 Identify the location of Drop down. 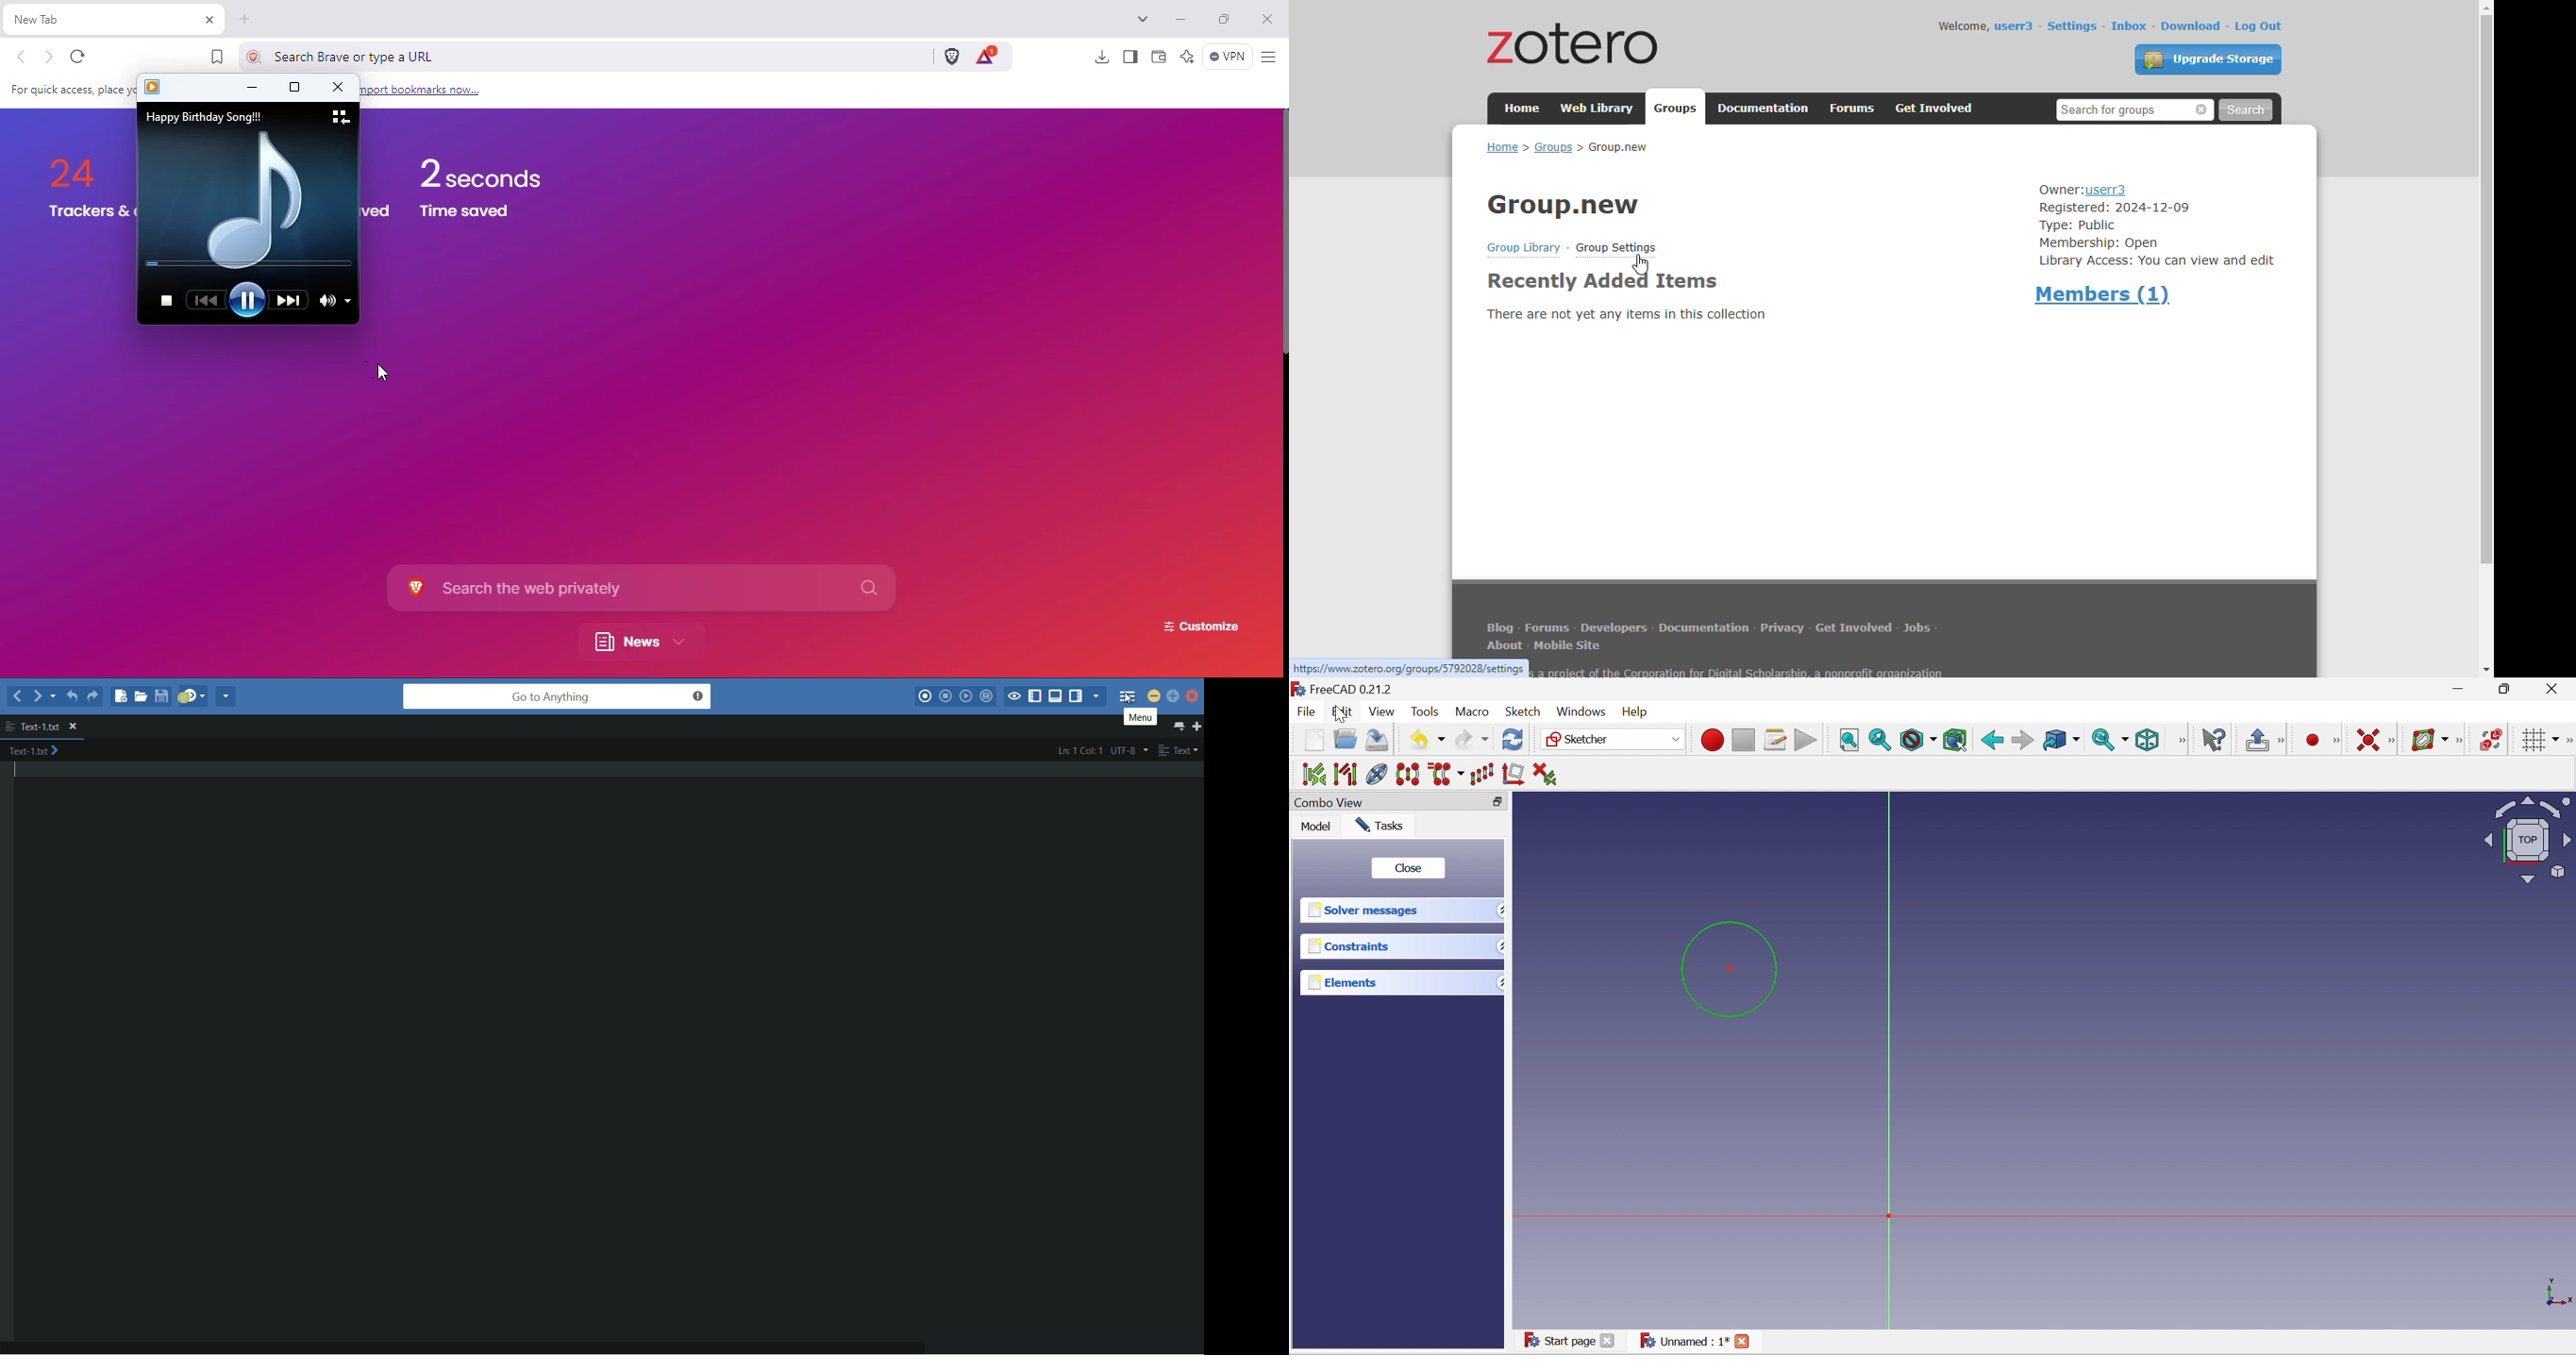
(1498, 909).